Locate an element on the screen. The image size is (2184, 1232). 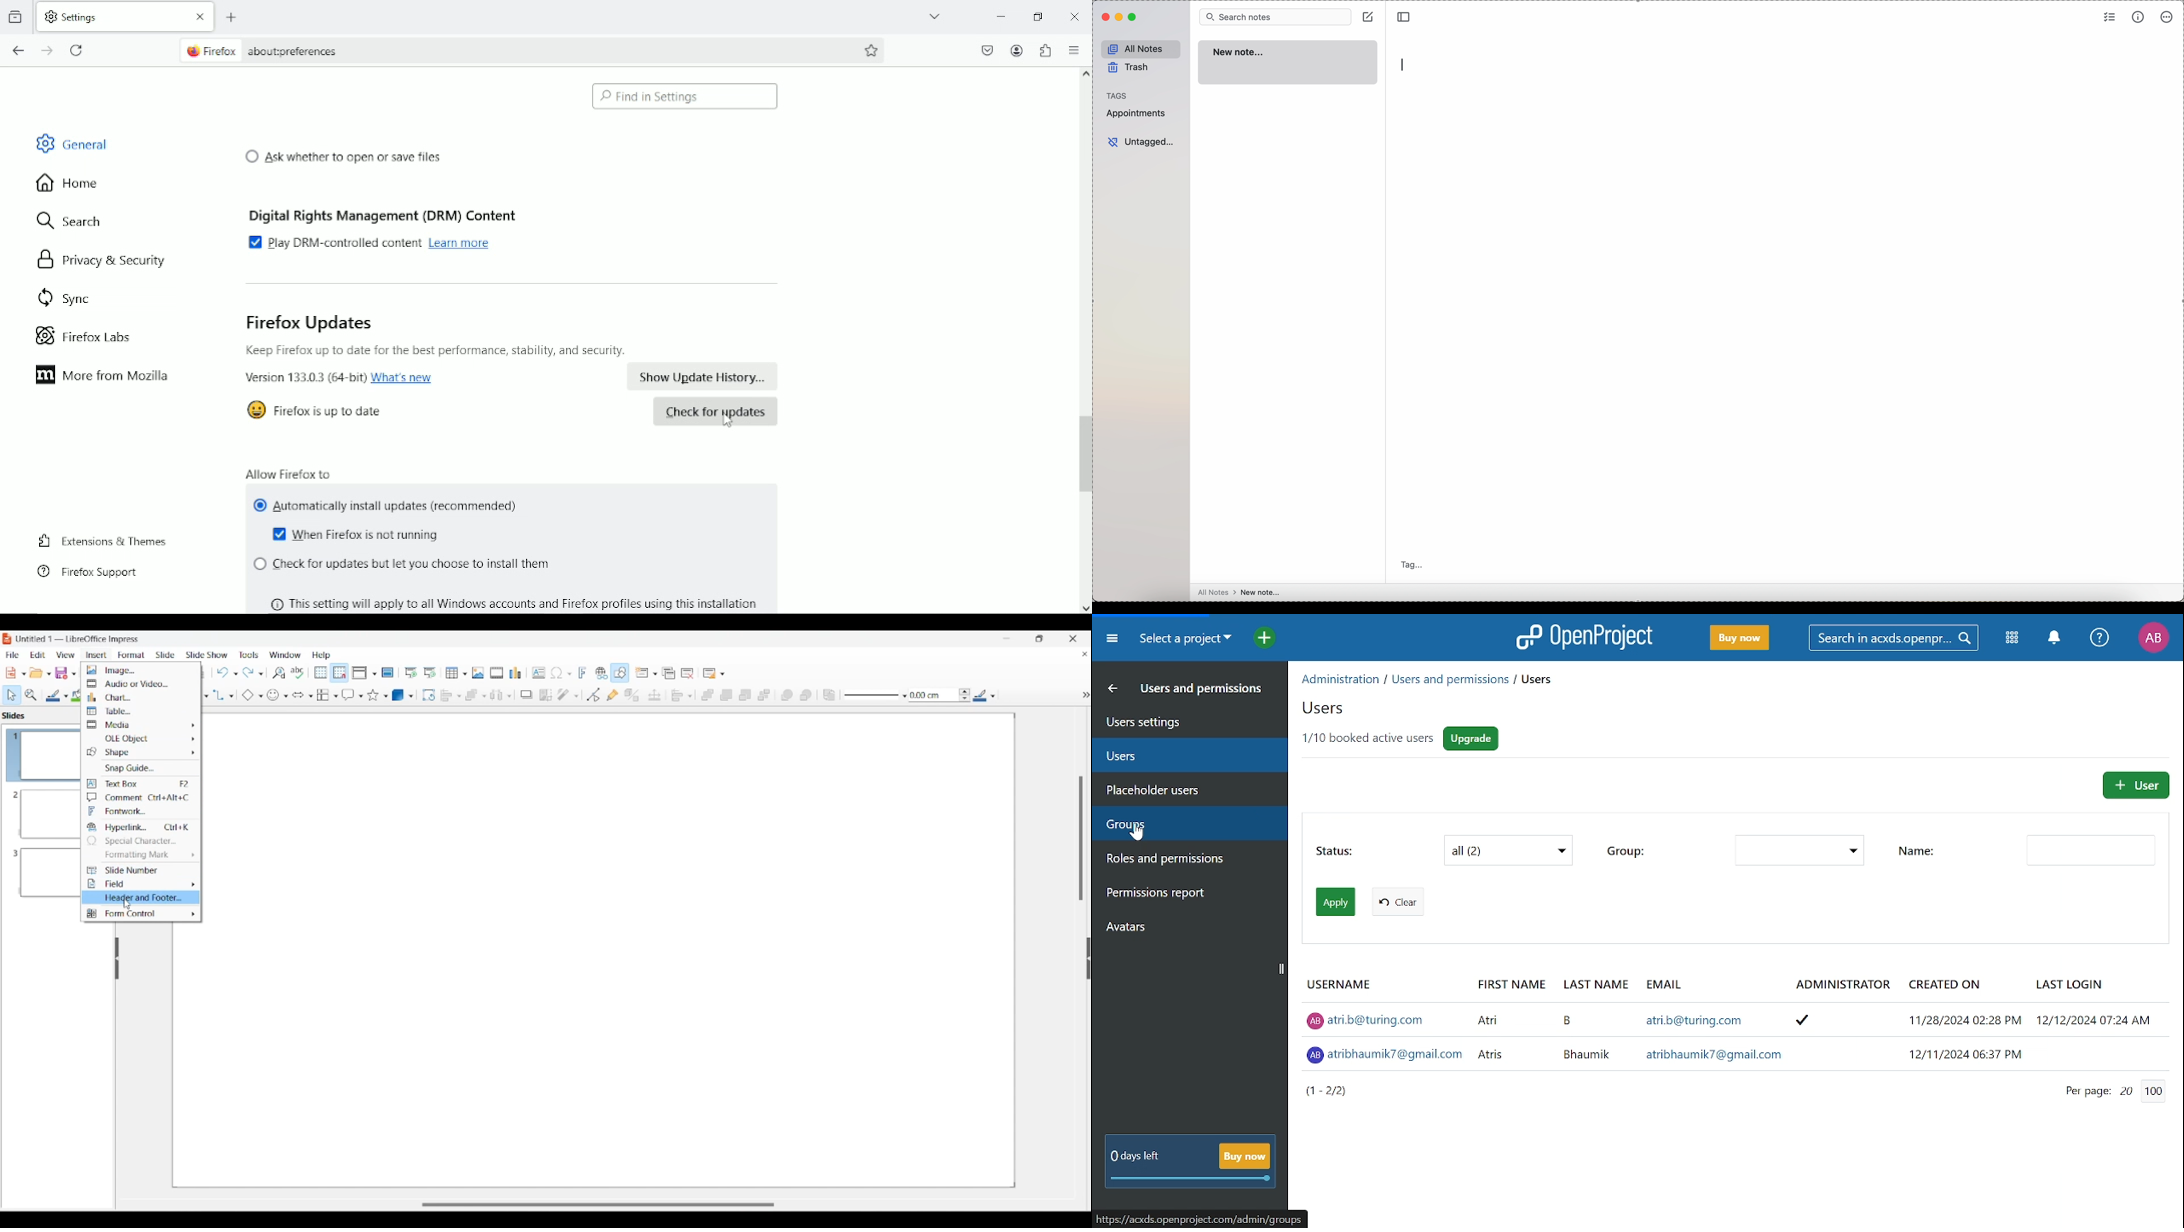
Bring to front is located at coordinates (708, 695).